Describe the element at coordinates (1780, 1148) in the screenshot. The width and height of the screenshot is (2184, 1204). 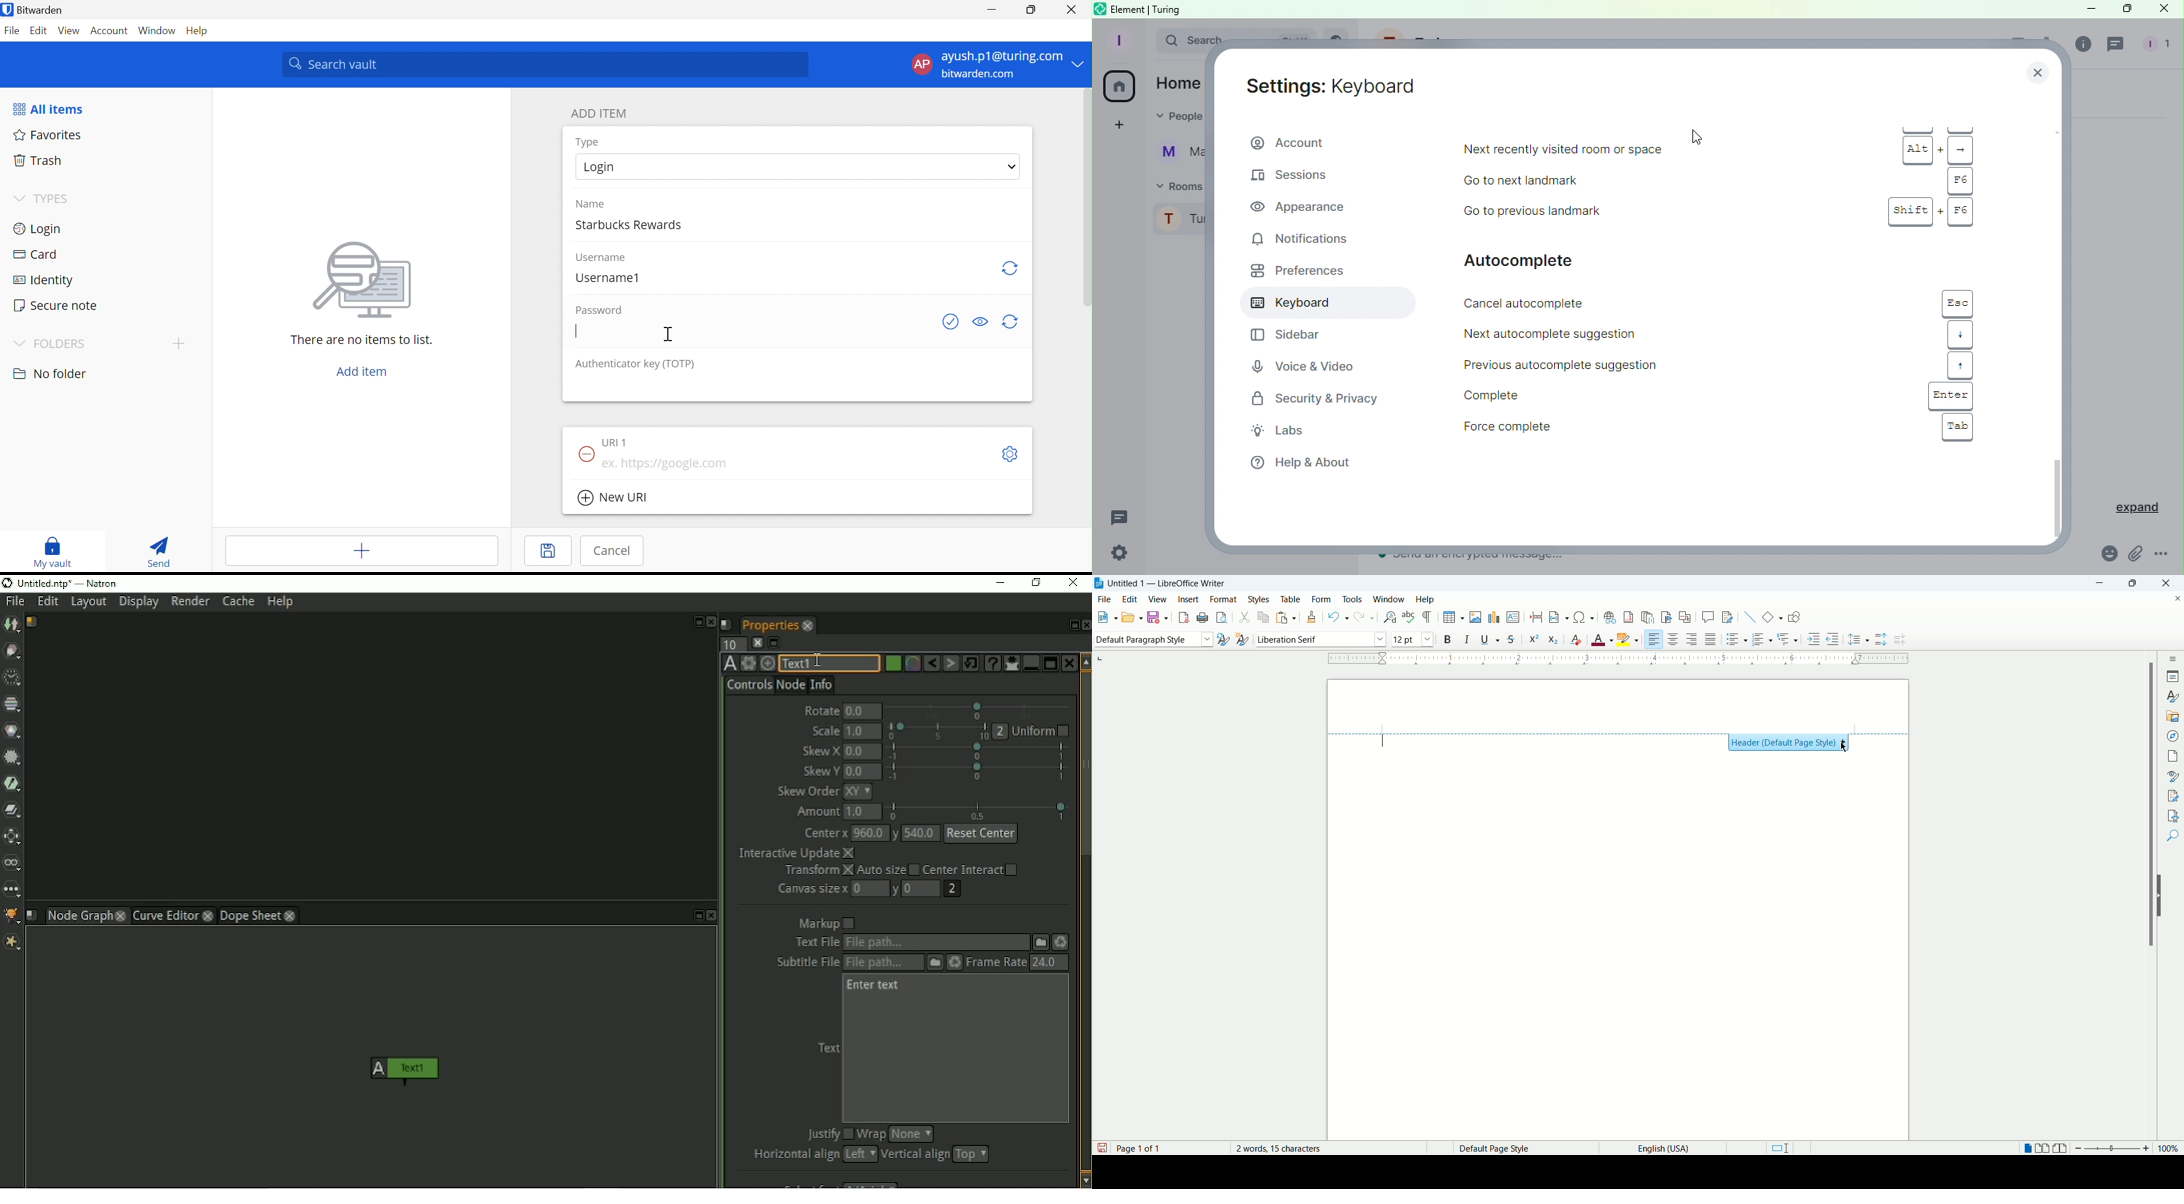
I see `standard selection` at that location.